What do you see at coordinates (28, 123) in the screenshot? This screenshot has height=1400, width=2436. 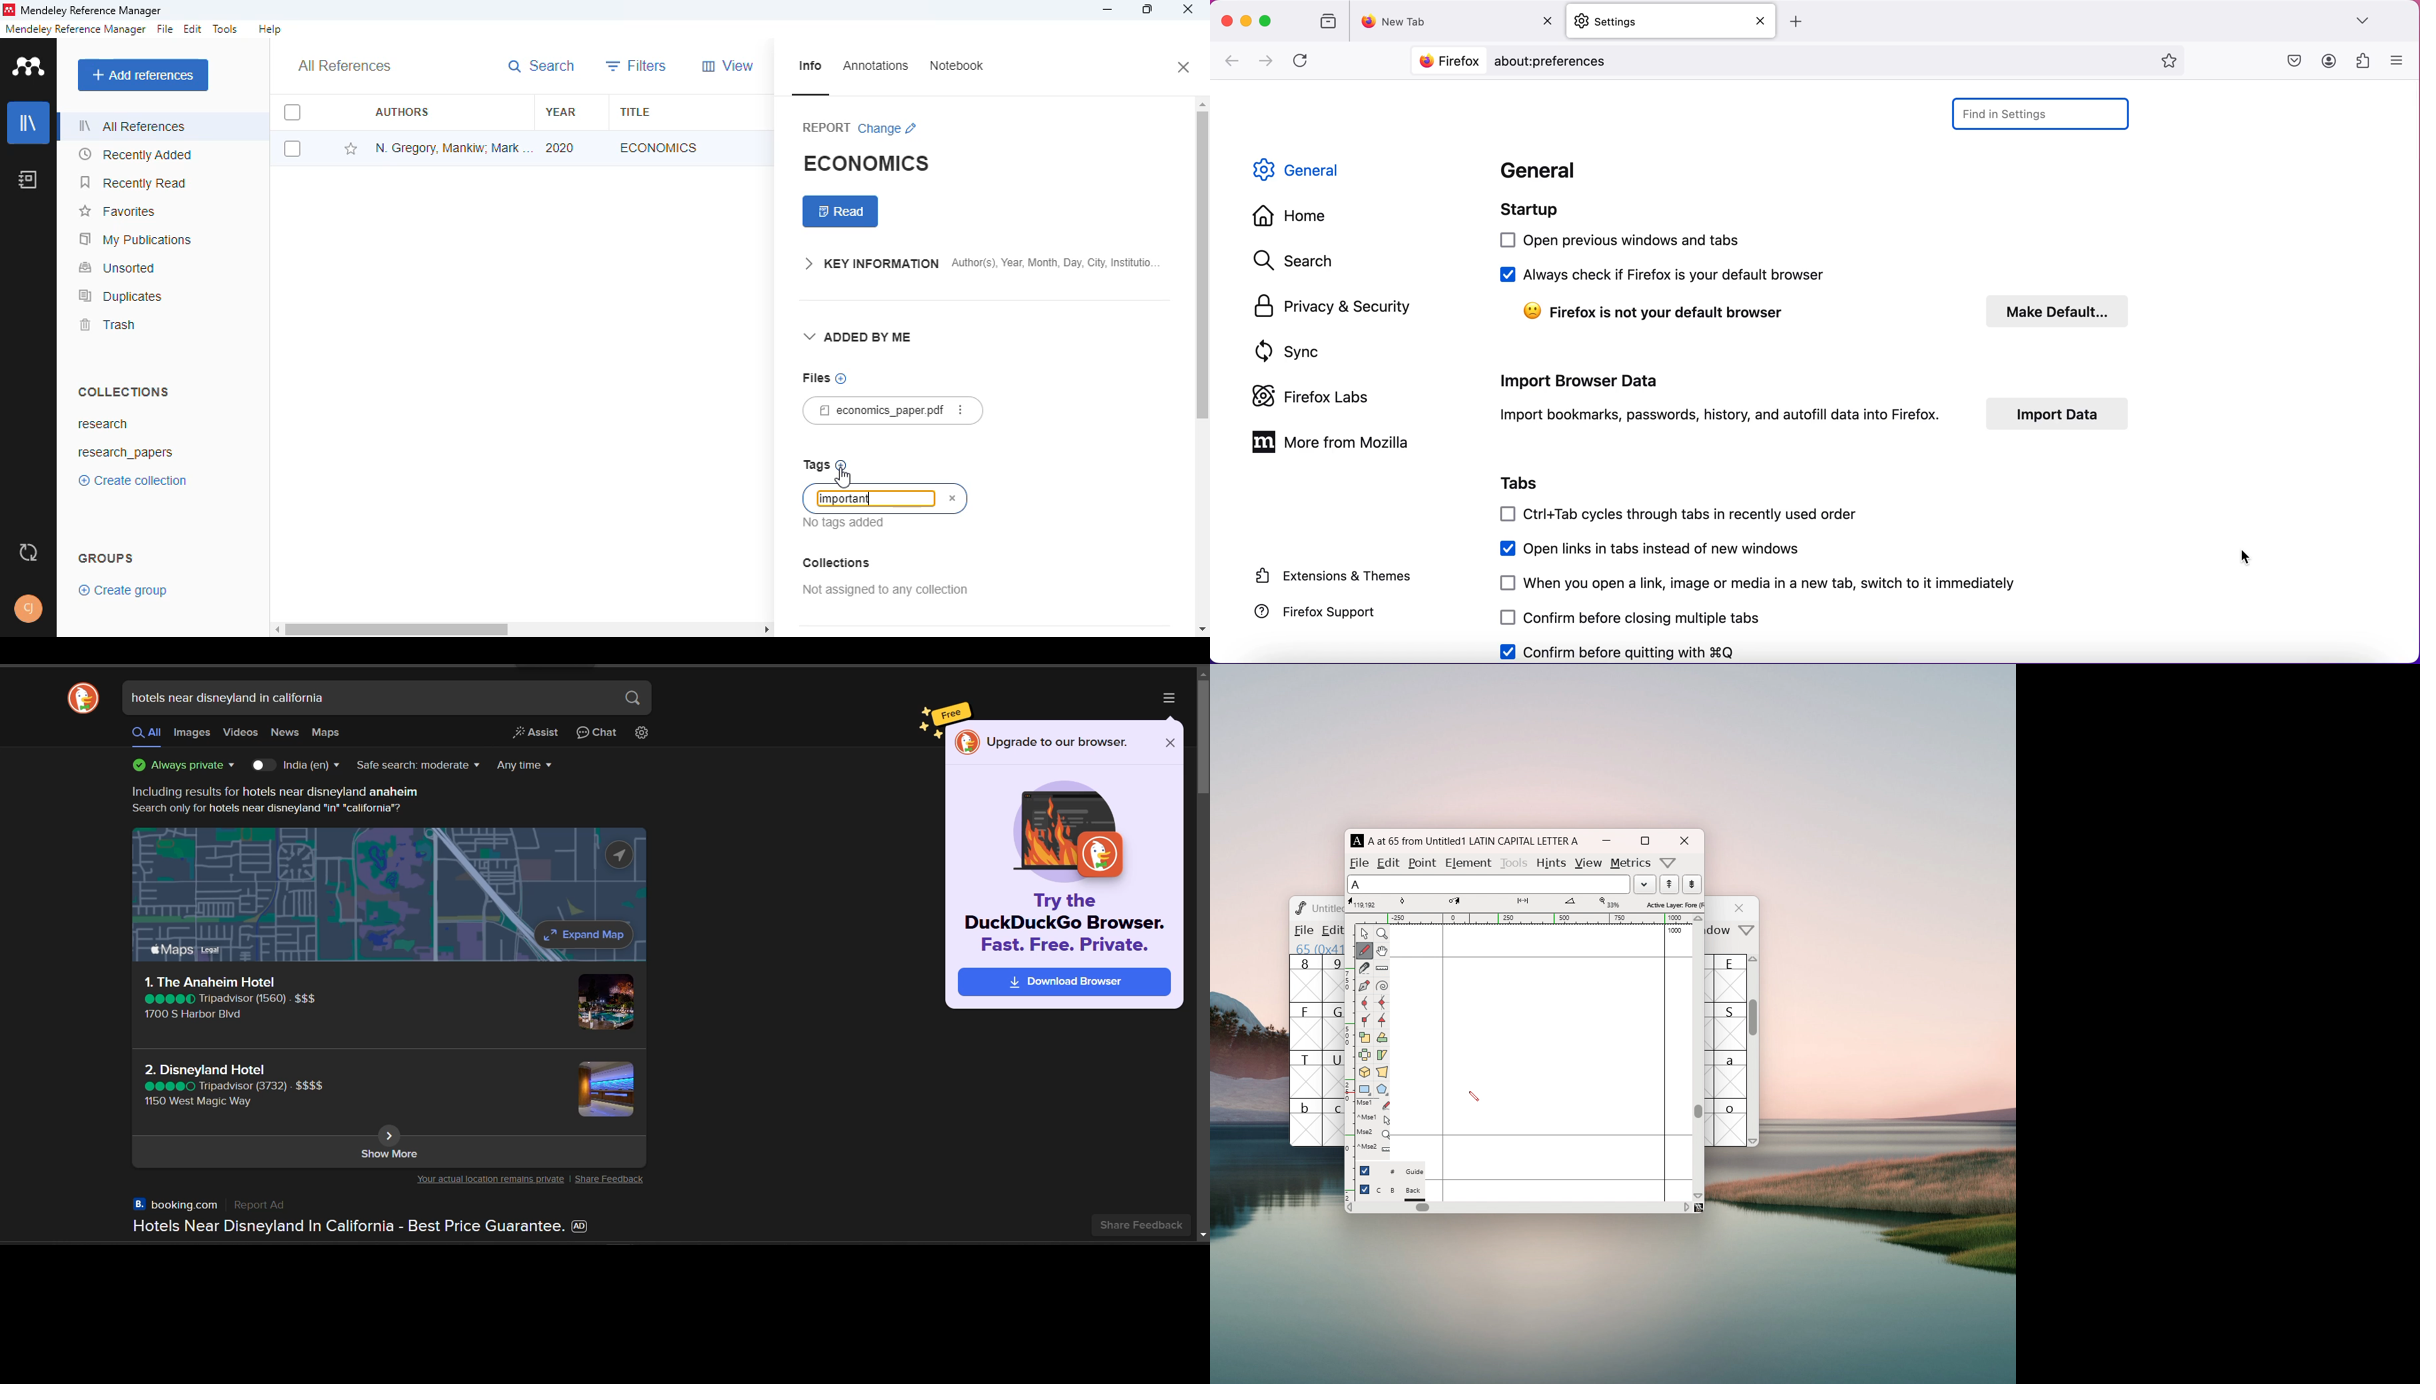 I see `library` at bounding box center [28, 123].